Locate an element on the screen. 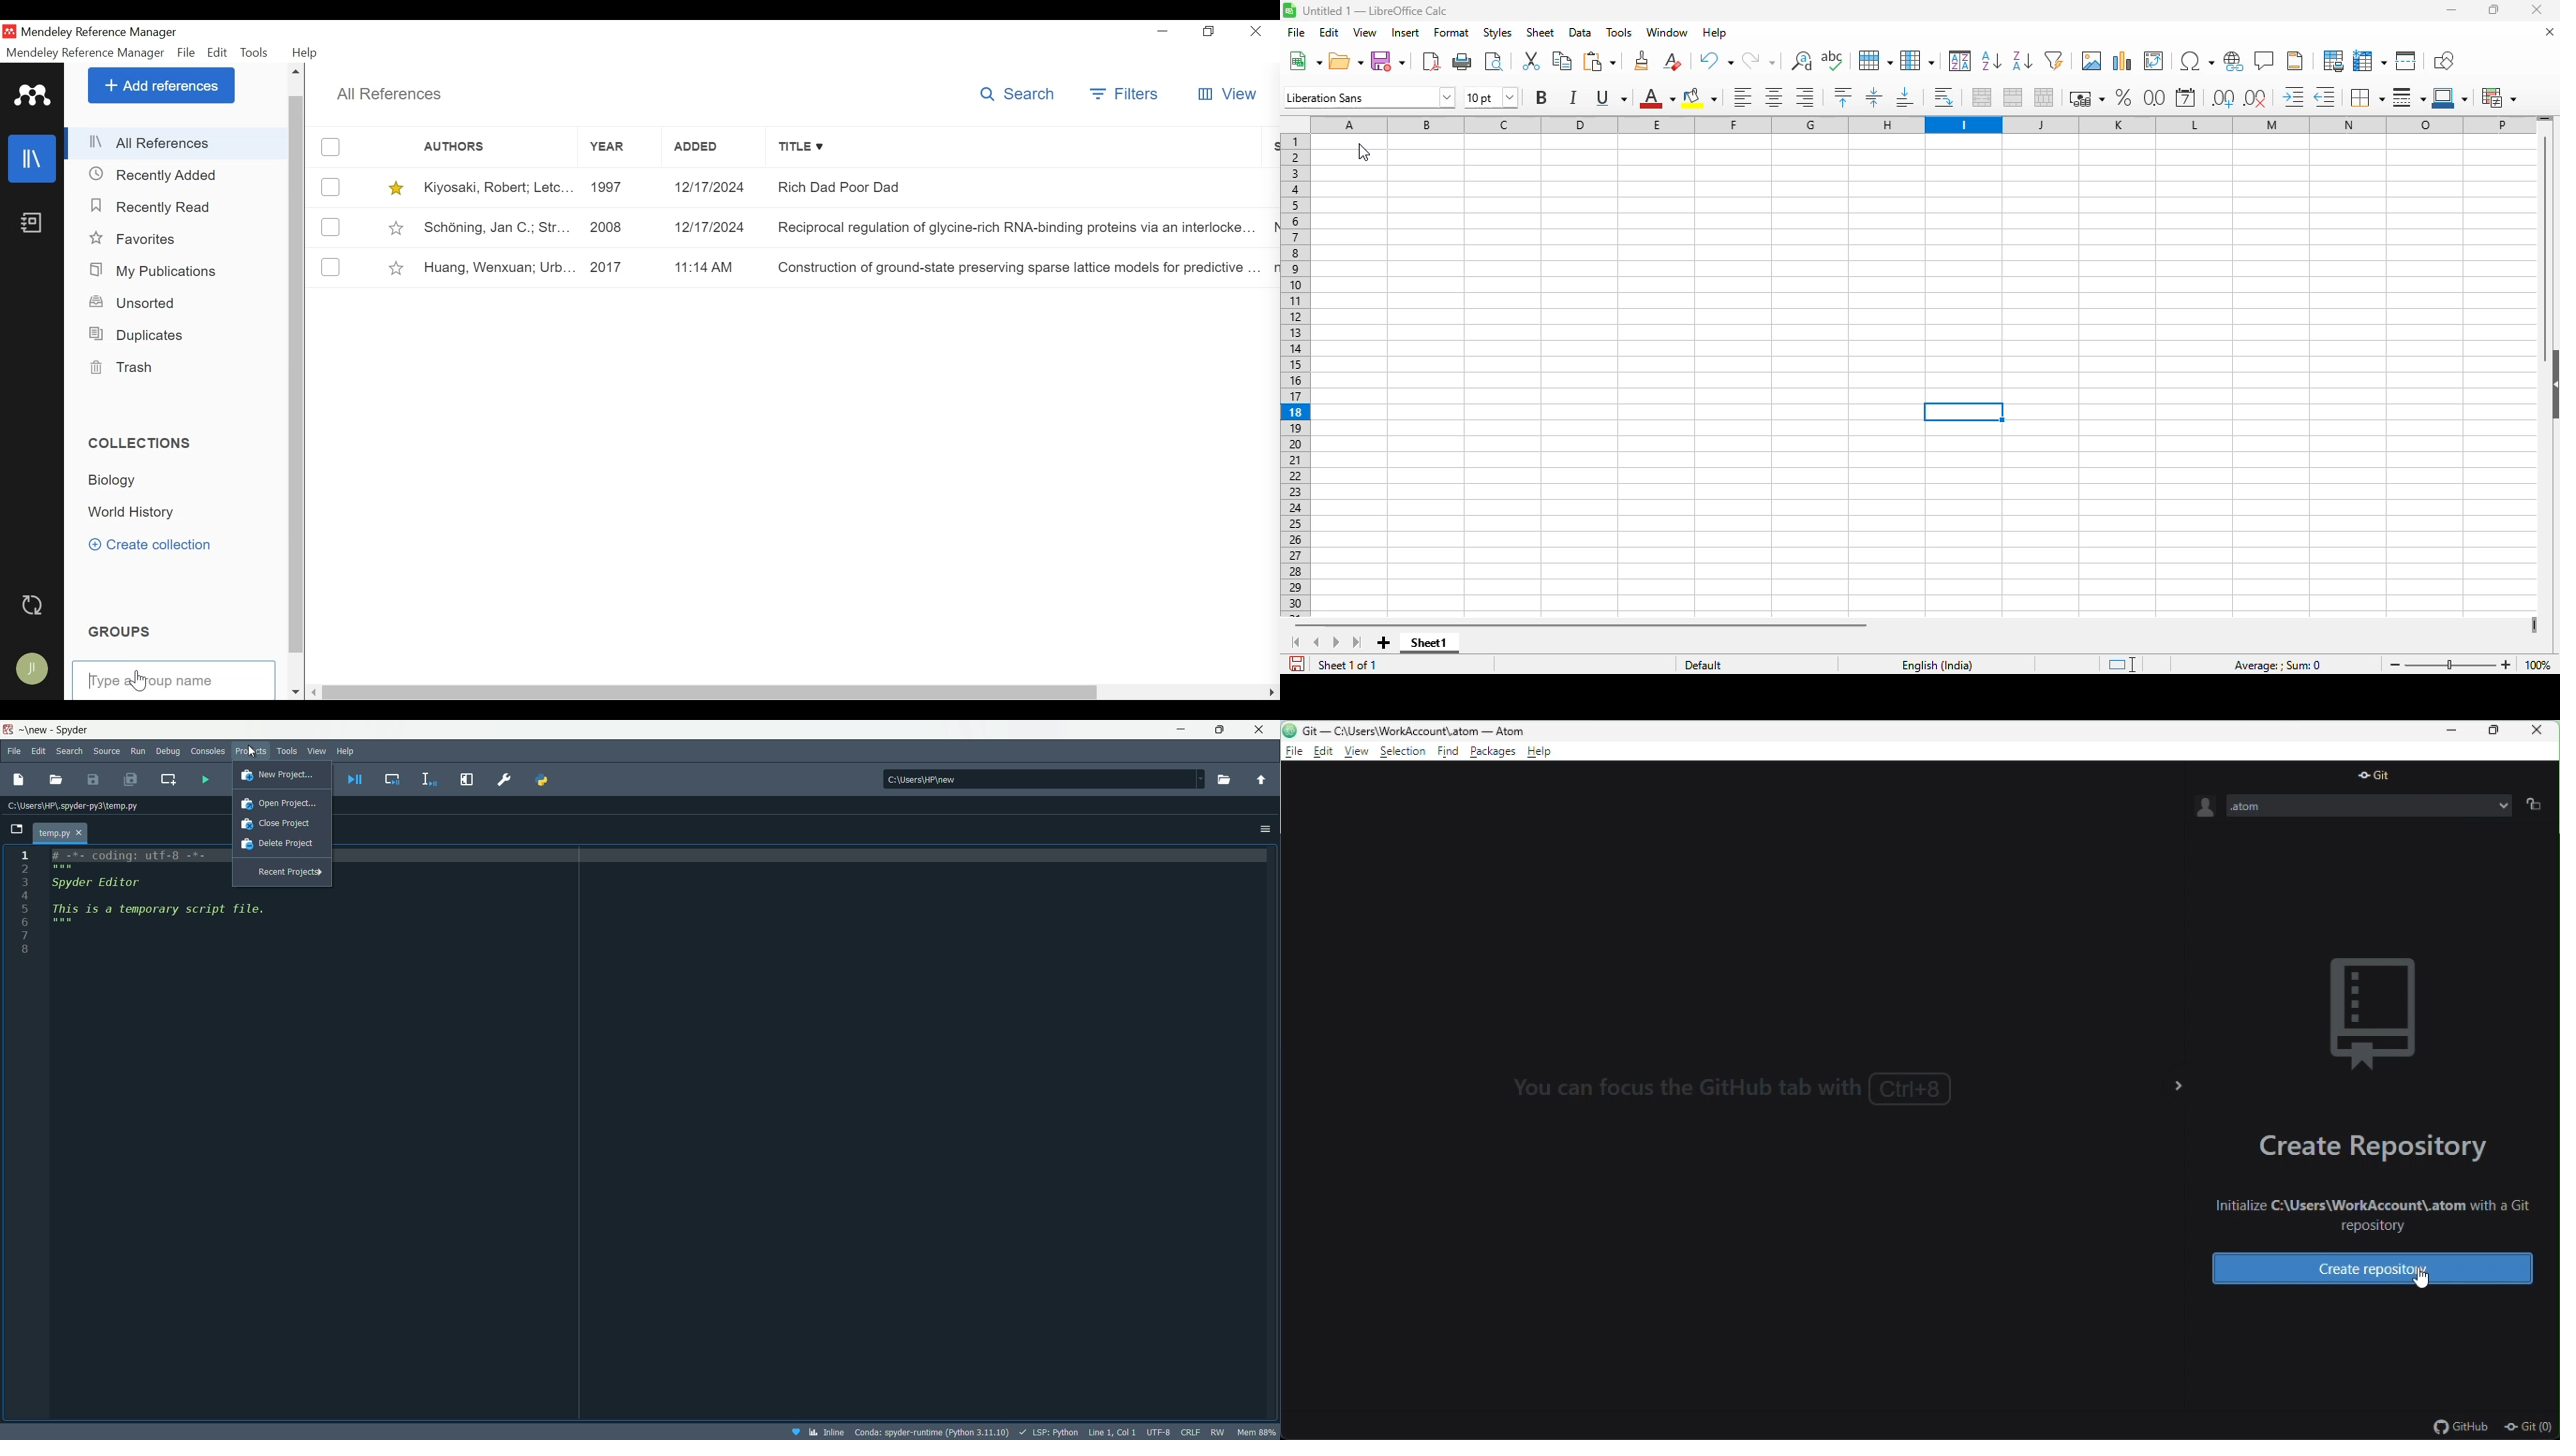 This screenshot has width=2576, height=1456. Help is located at coordinates (307, 53).